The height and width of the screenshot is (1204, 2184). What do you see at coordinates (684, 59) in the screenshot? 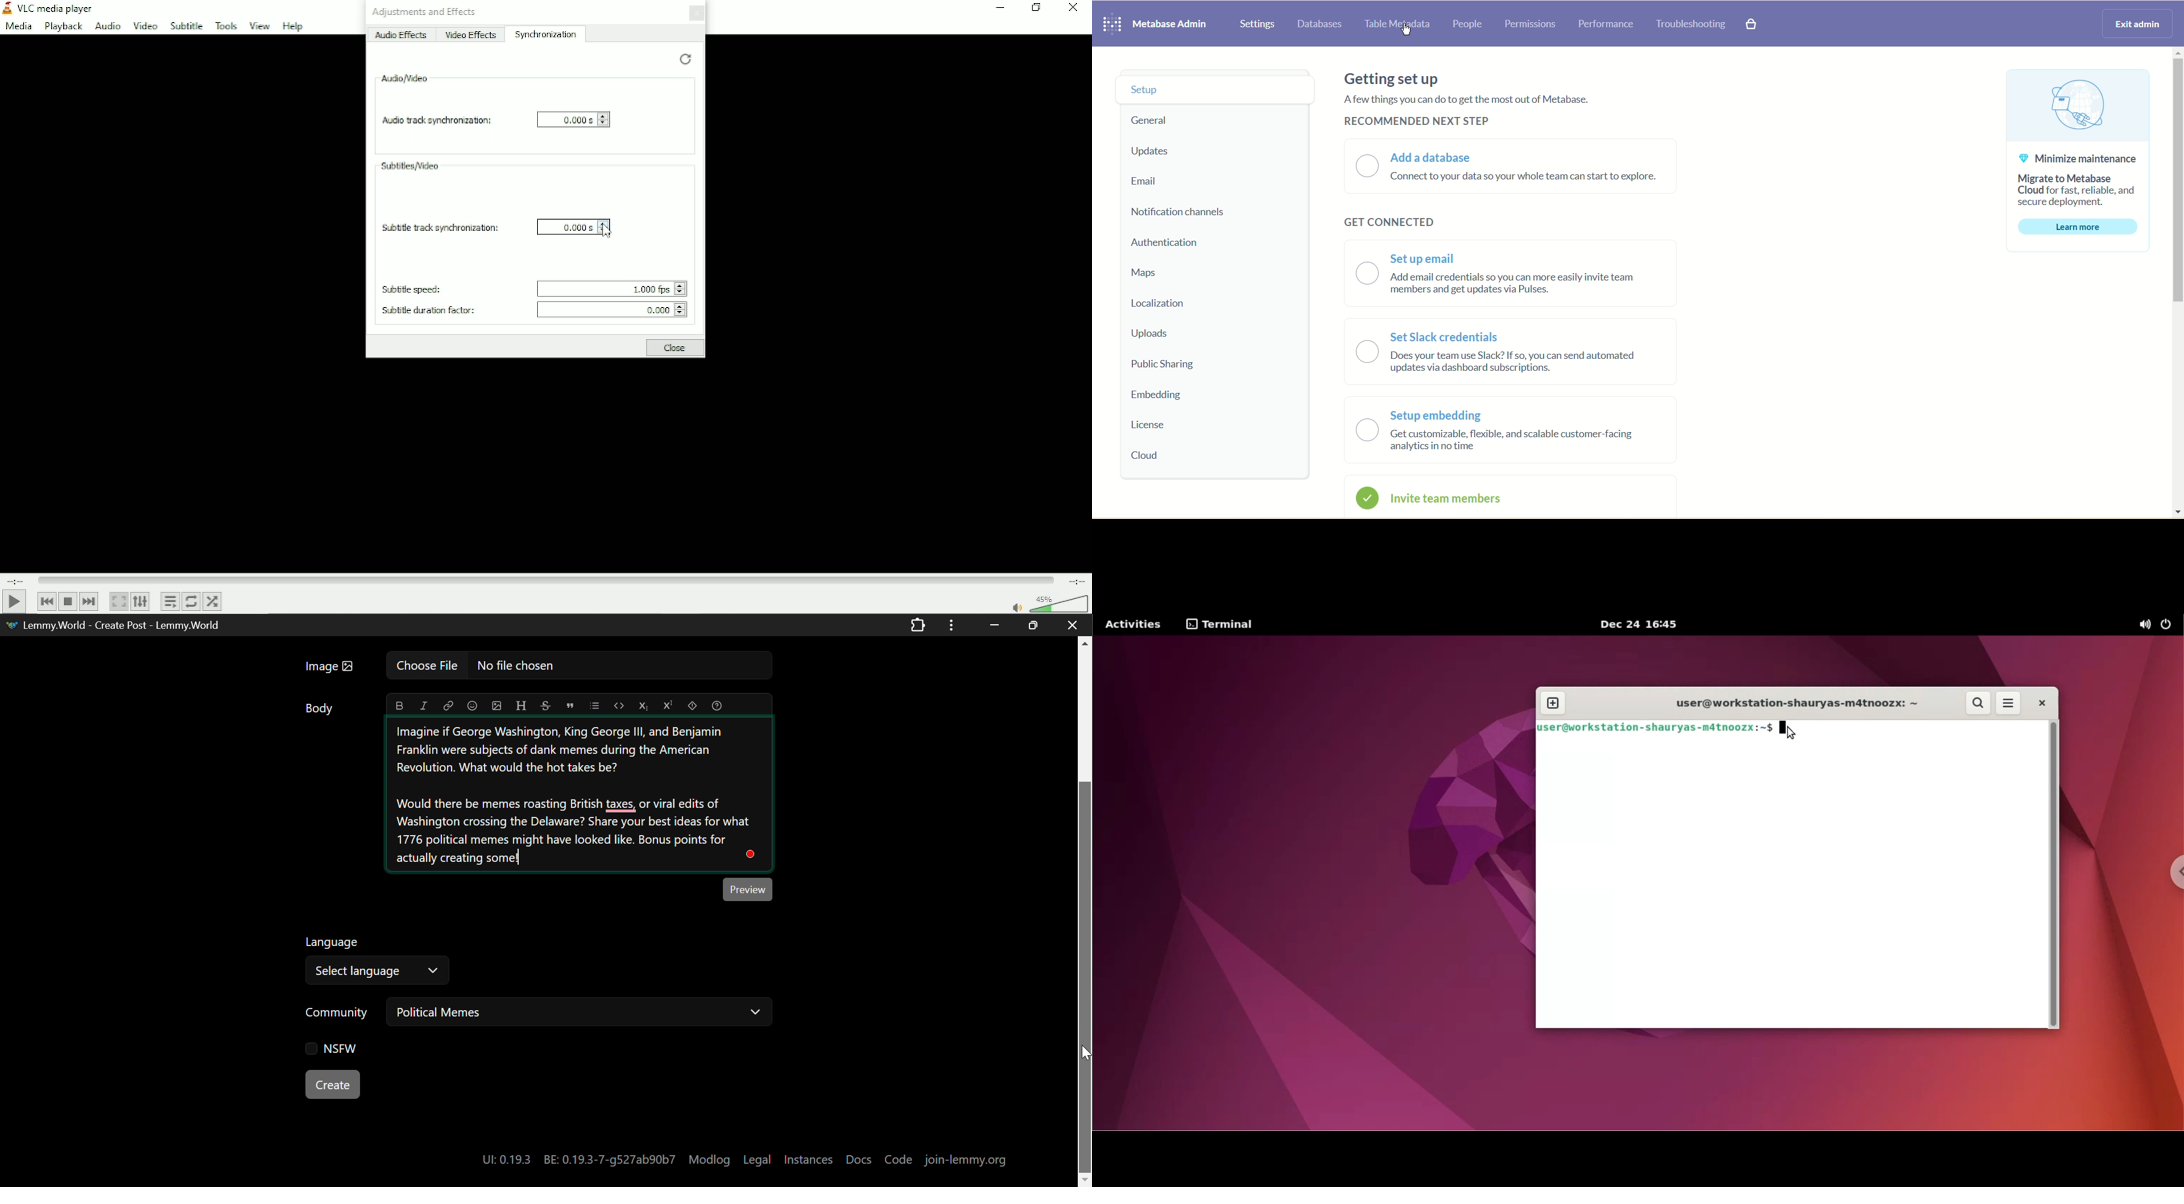
I see `restore` at bounding box center [684, 59].